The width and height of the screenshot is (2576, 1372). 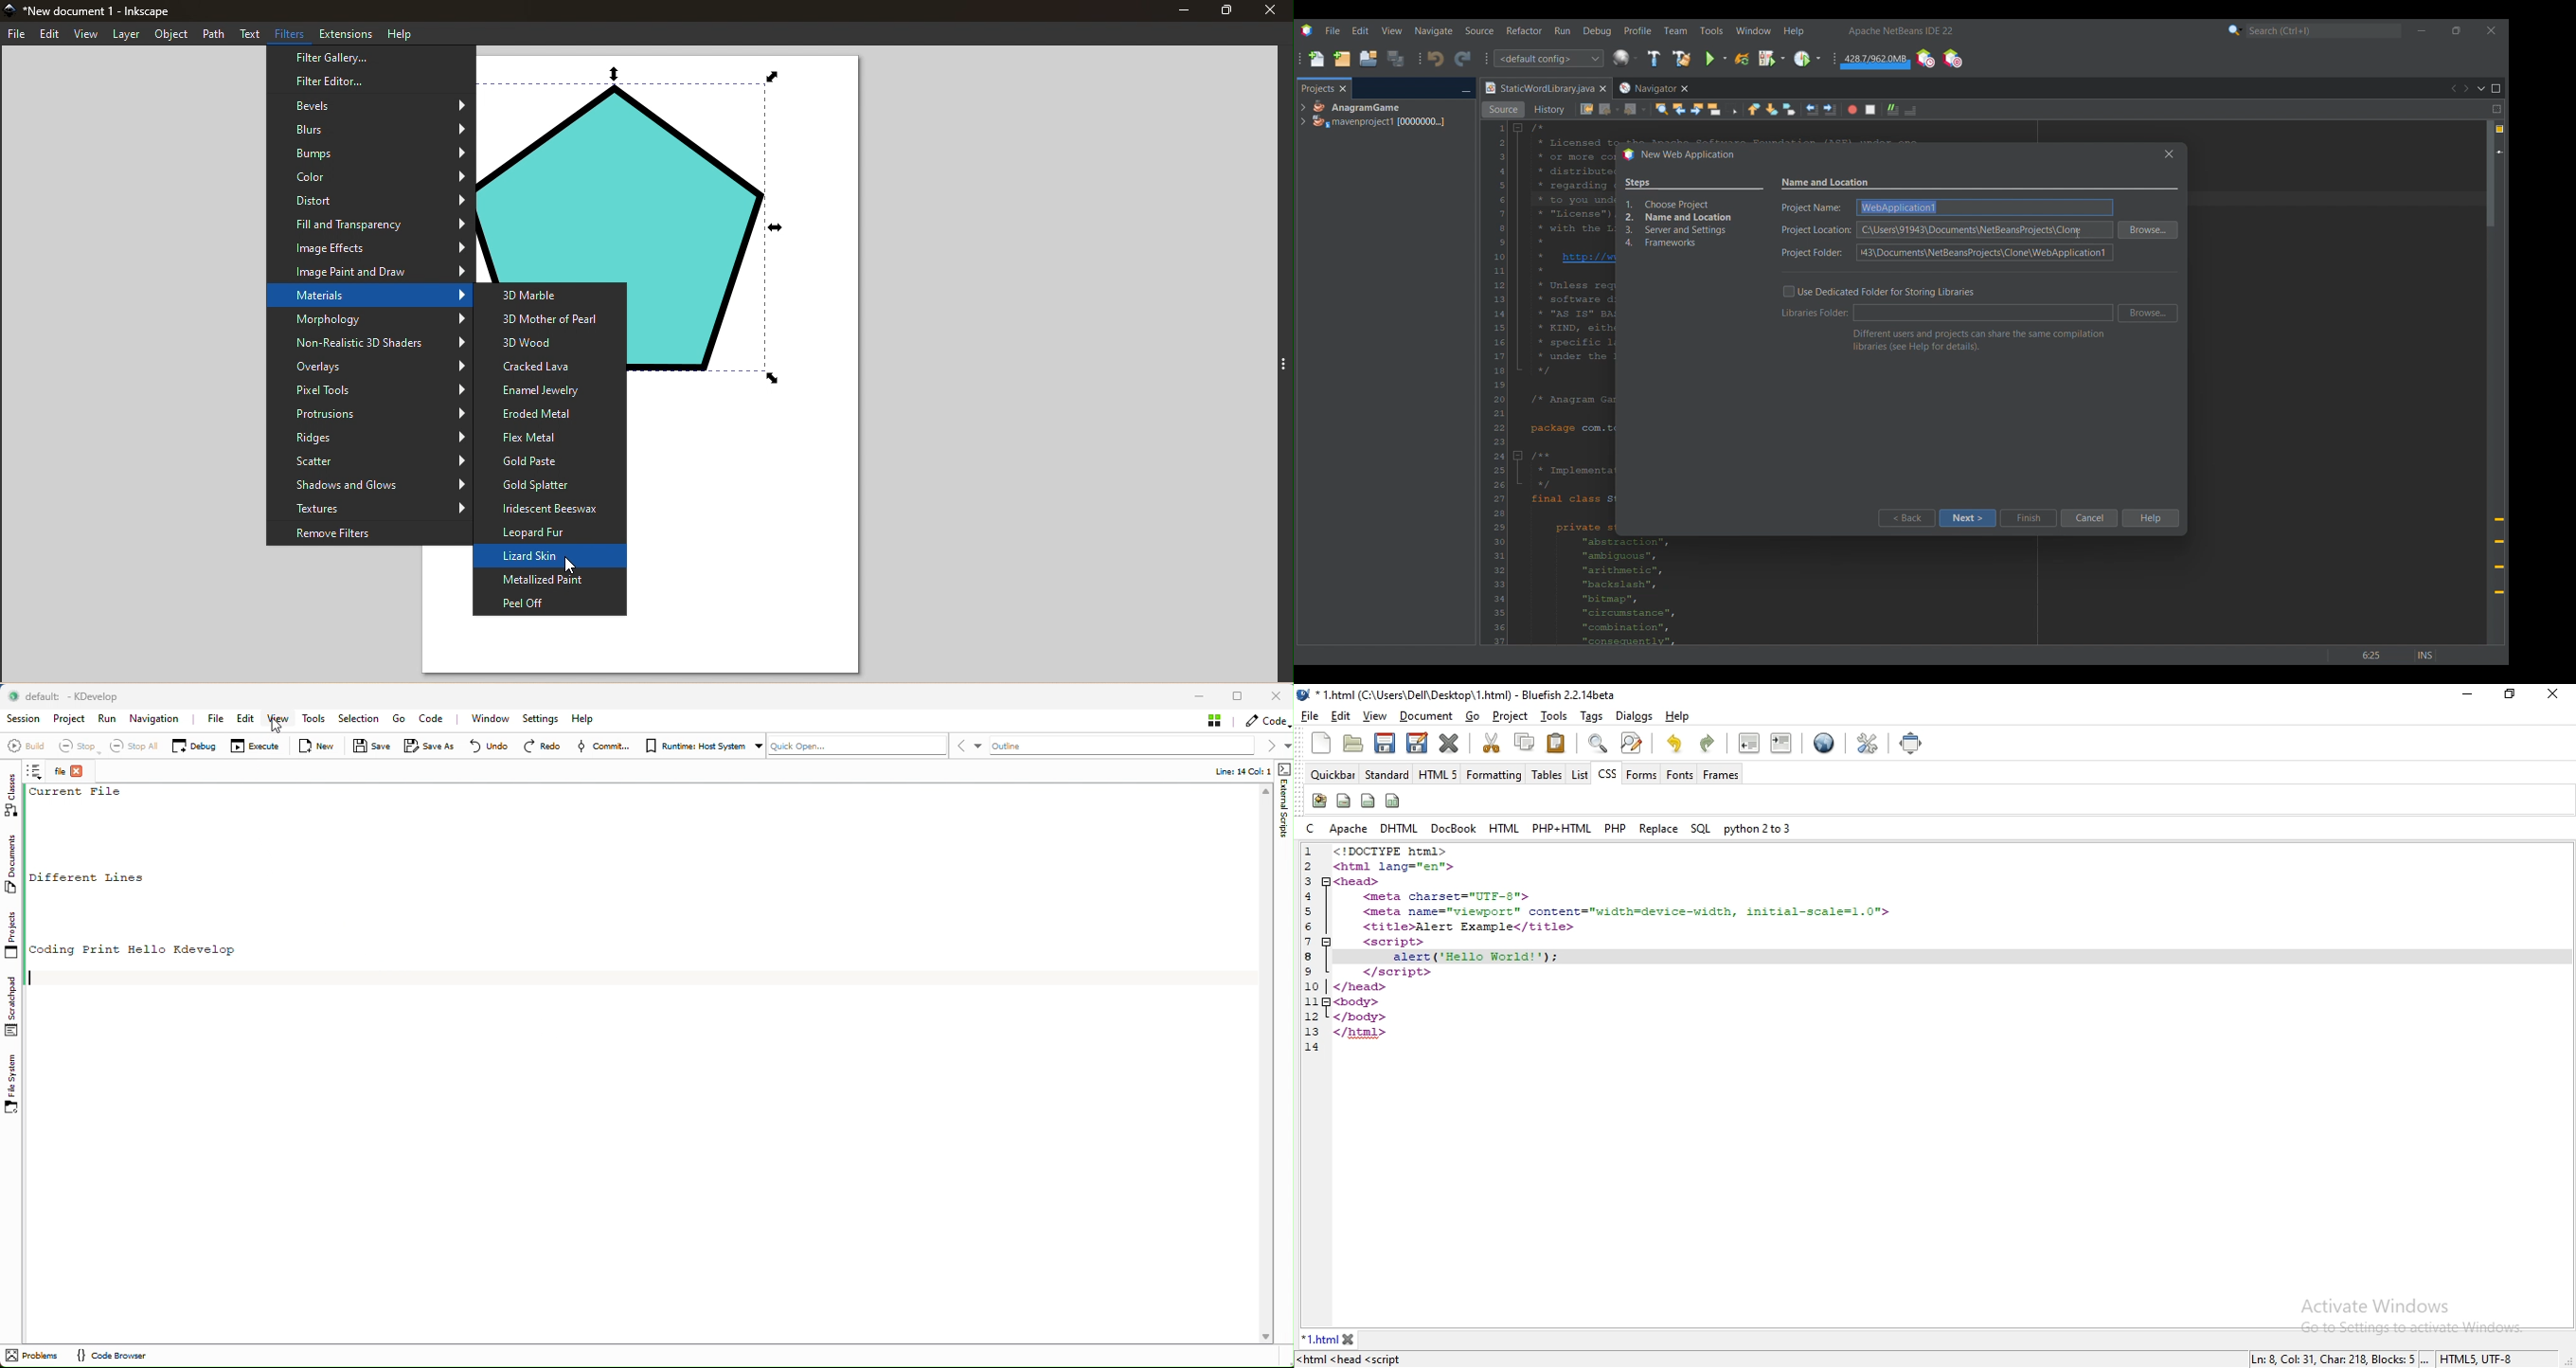 What do you see at coordinates (1614, 828) in the screenshot?
I see `php` at bounding box center [1614, 828].